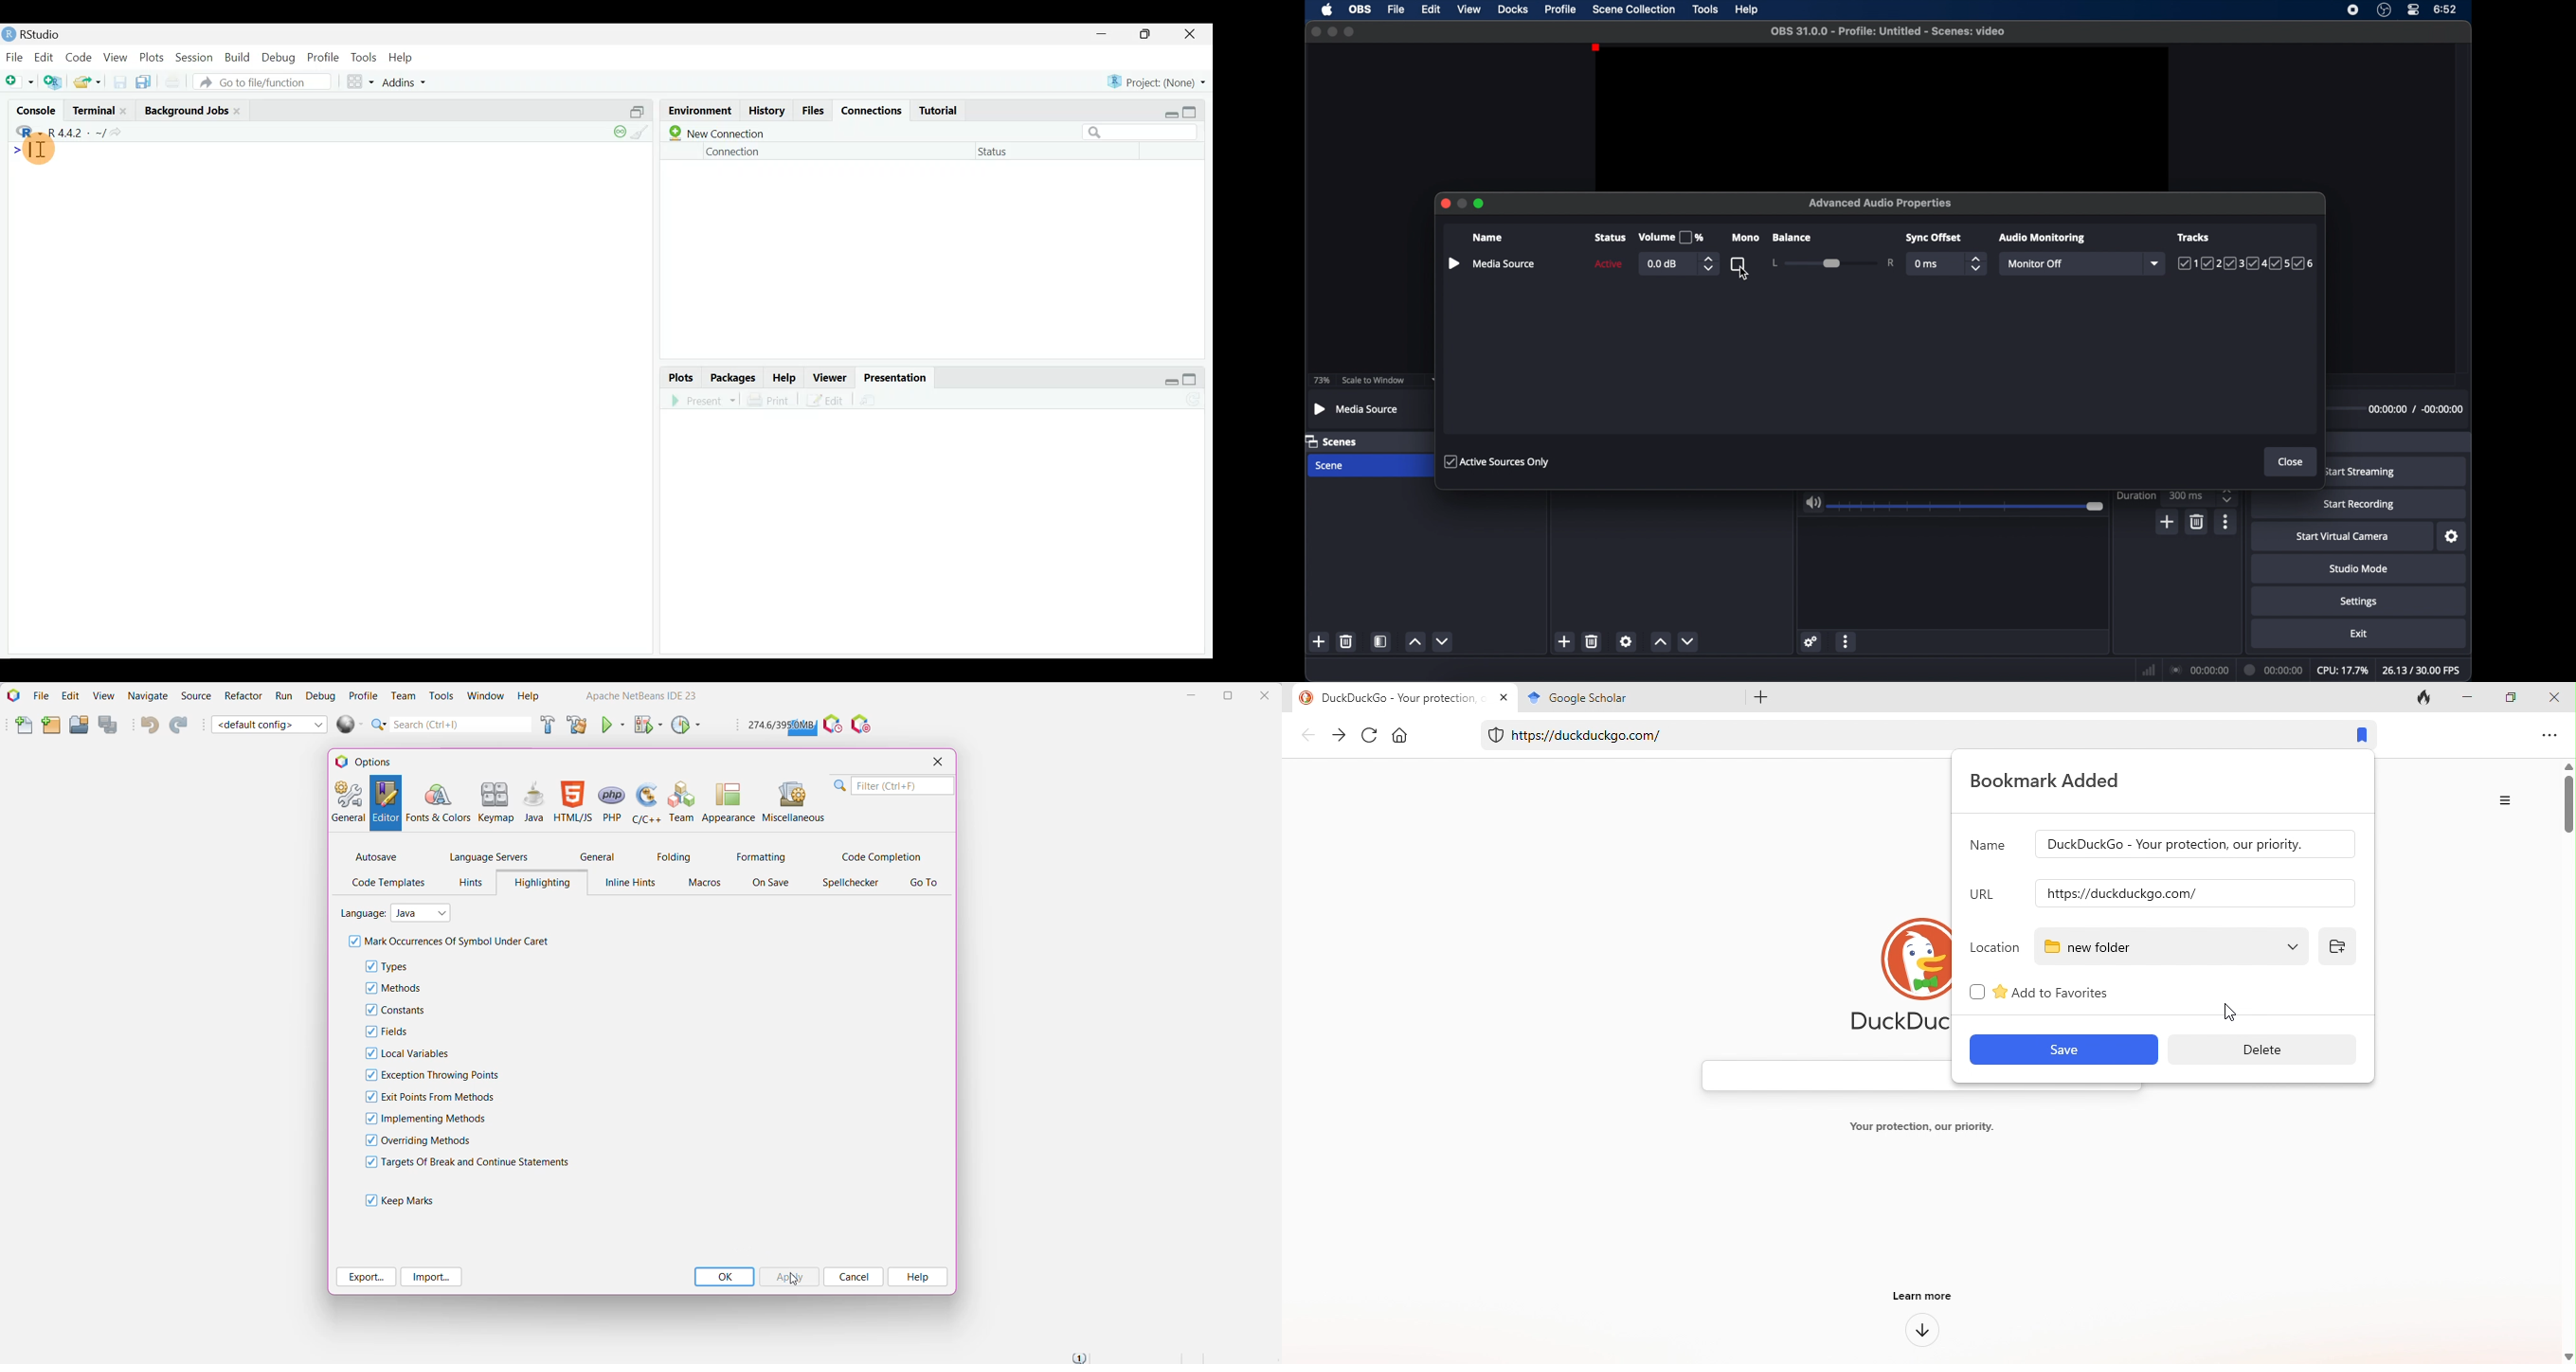 The height and width of the screenshot is (1372, 2576). What do you see at coordinates (868, 107) in the screenshot?
I see `Connections` at bounding box center [868, 107].